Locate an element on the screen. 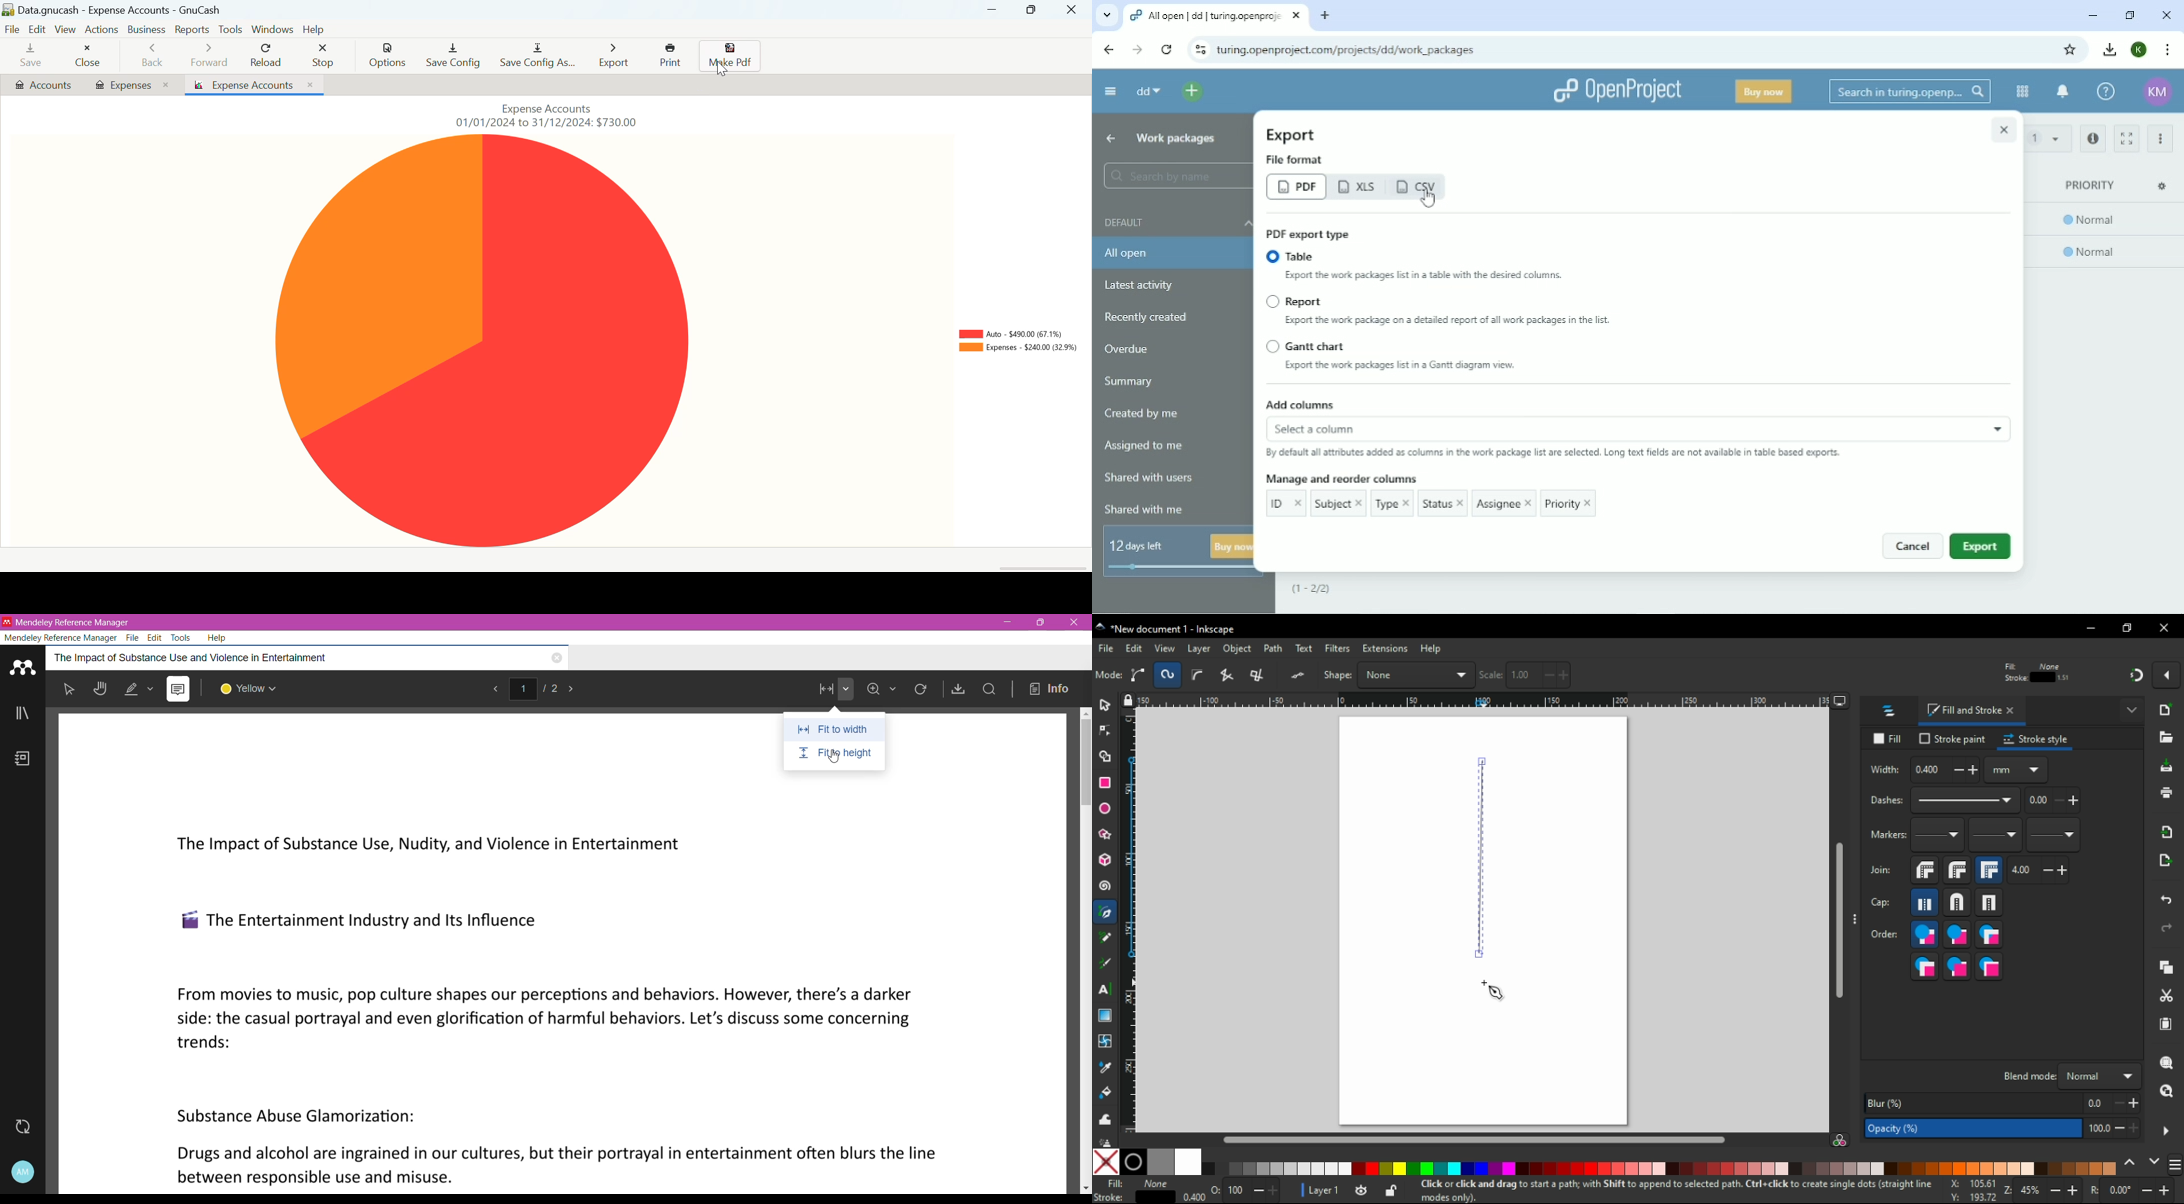 The height and width of the screenshot is (1204, 2184). PDF export type is located at coordinates (1307, 234).